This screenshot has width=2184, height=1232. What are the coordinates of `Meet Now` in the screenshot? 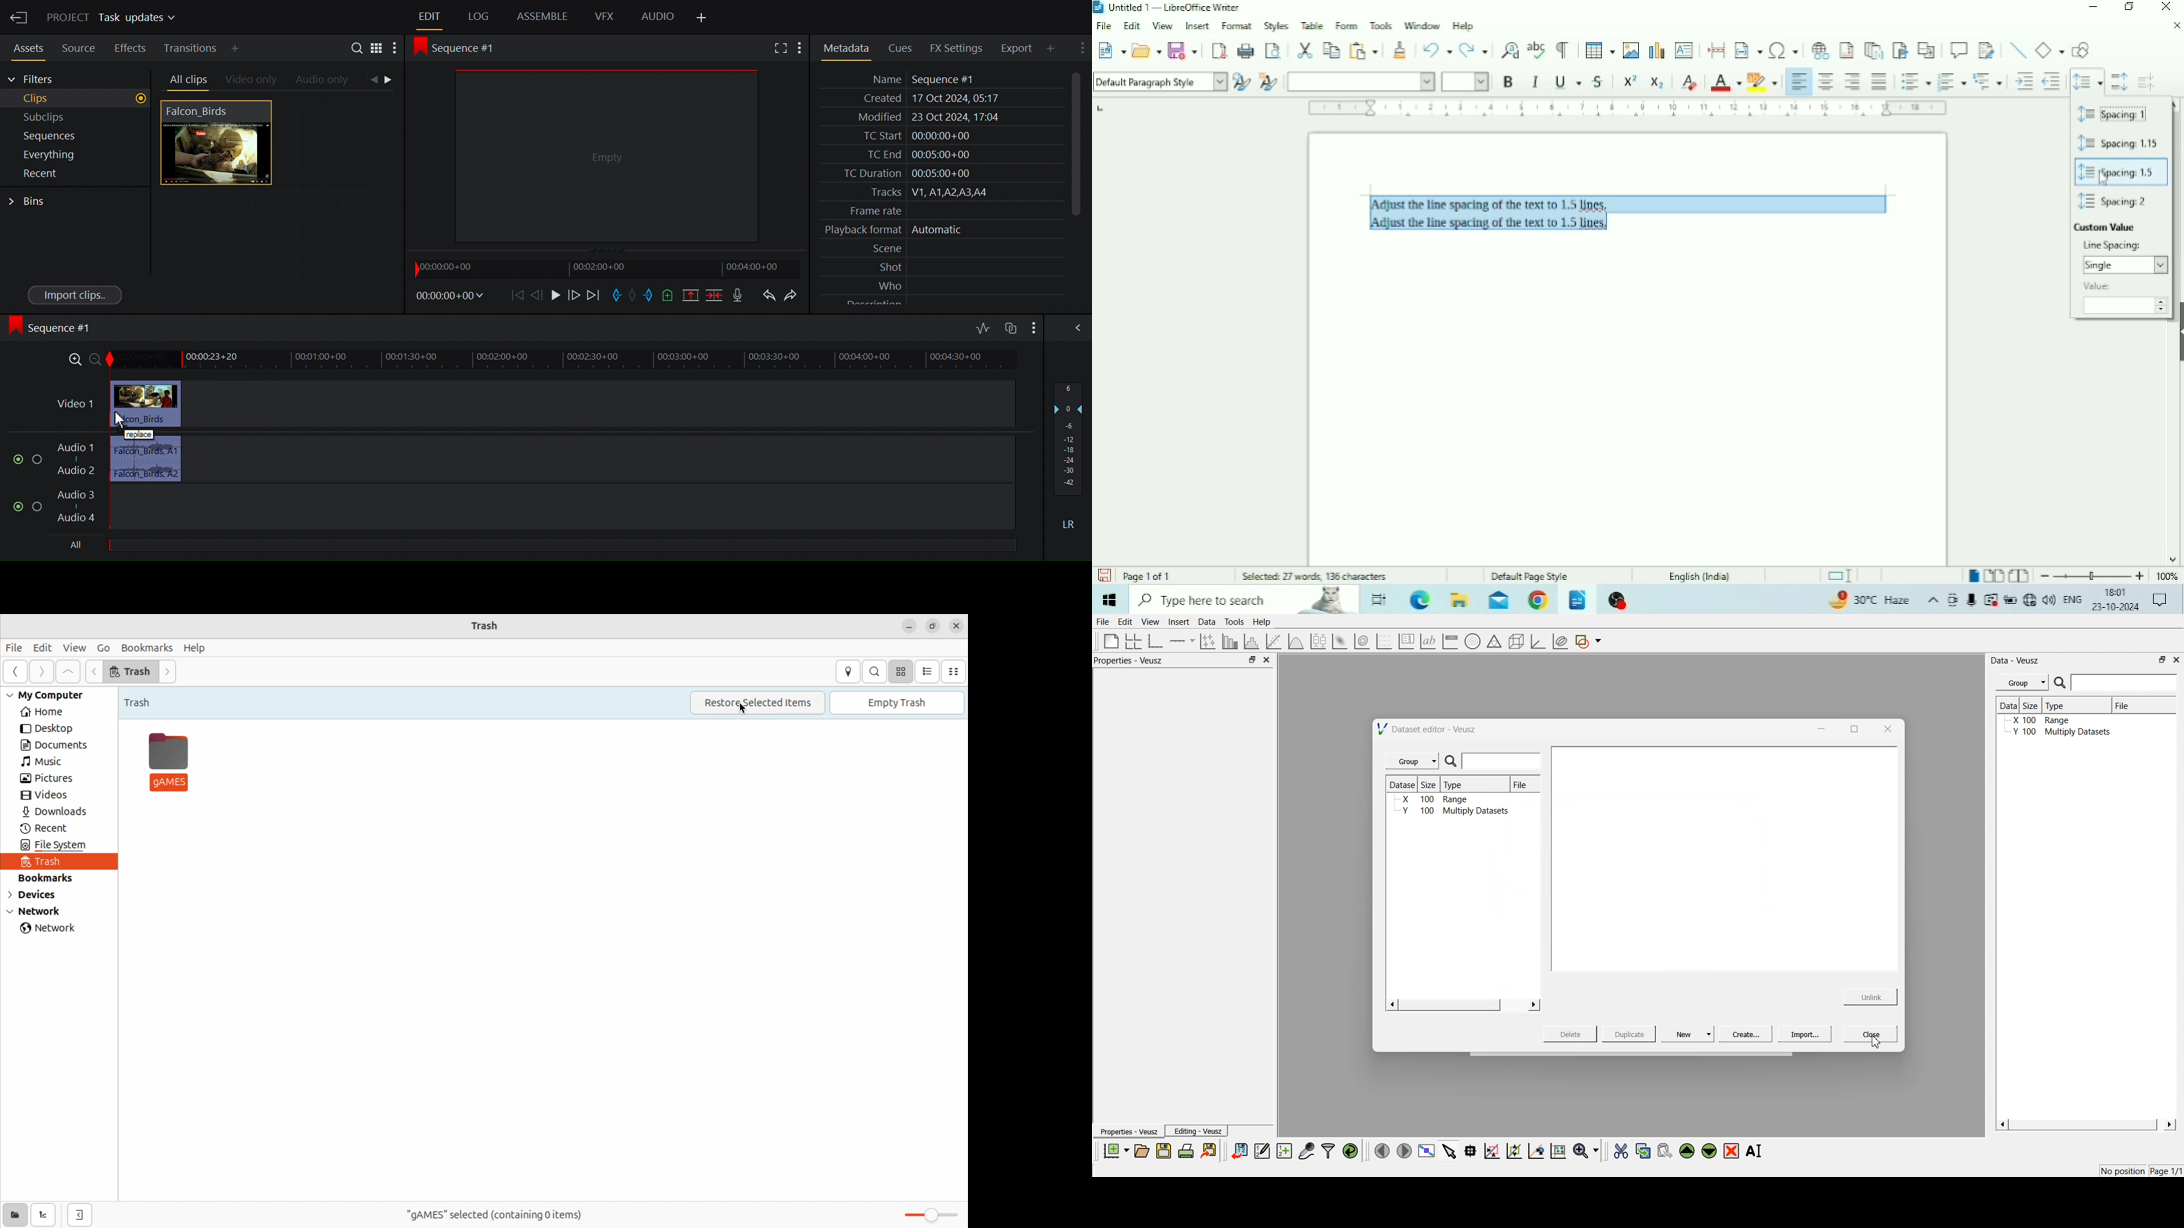 It's located at (1954, 600).